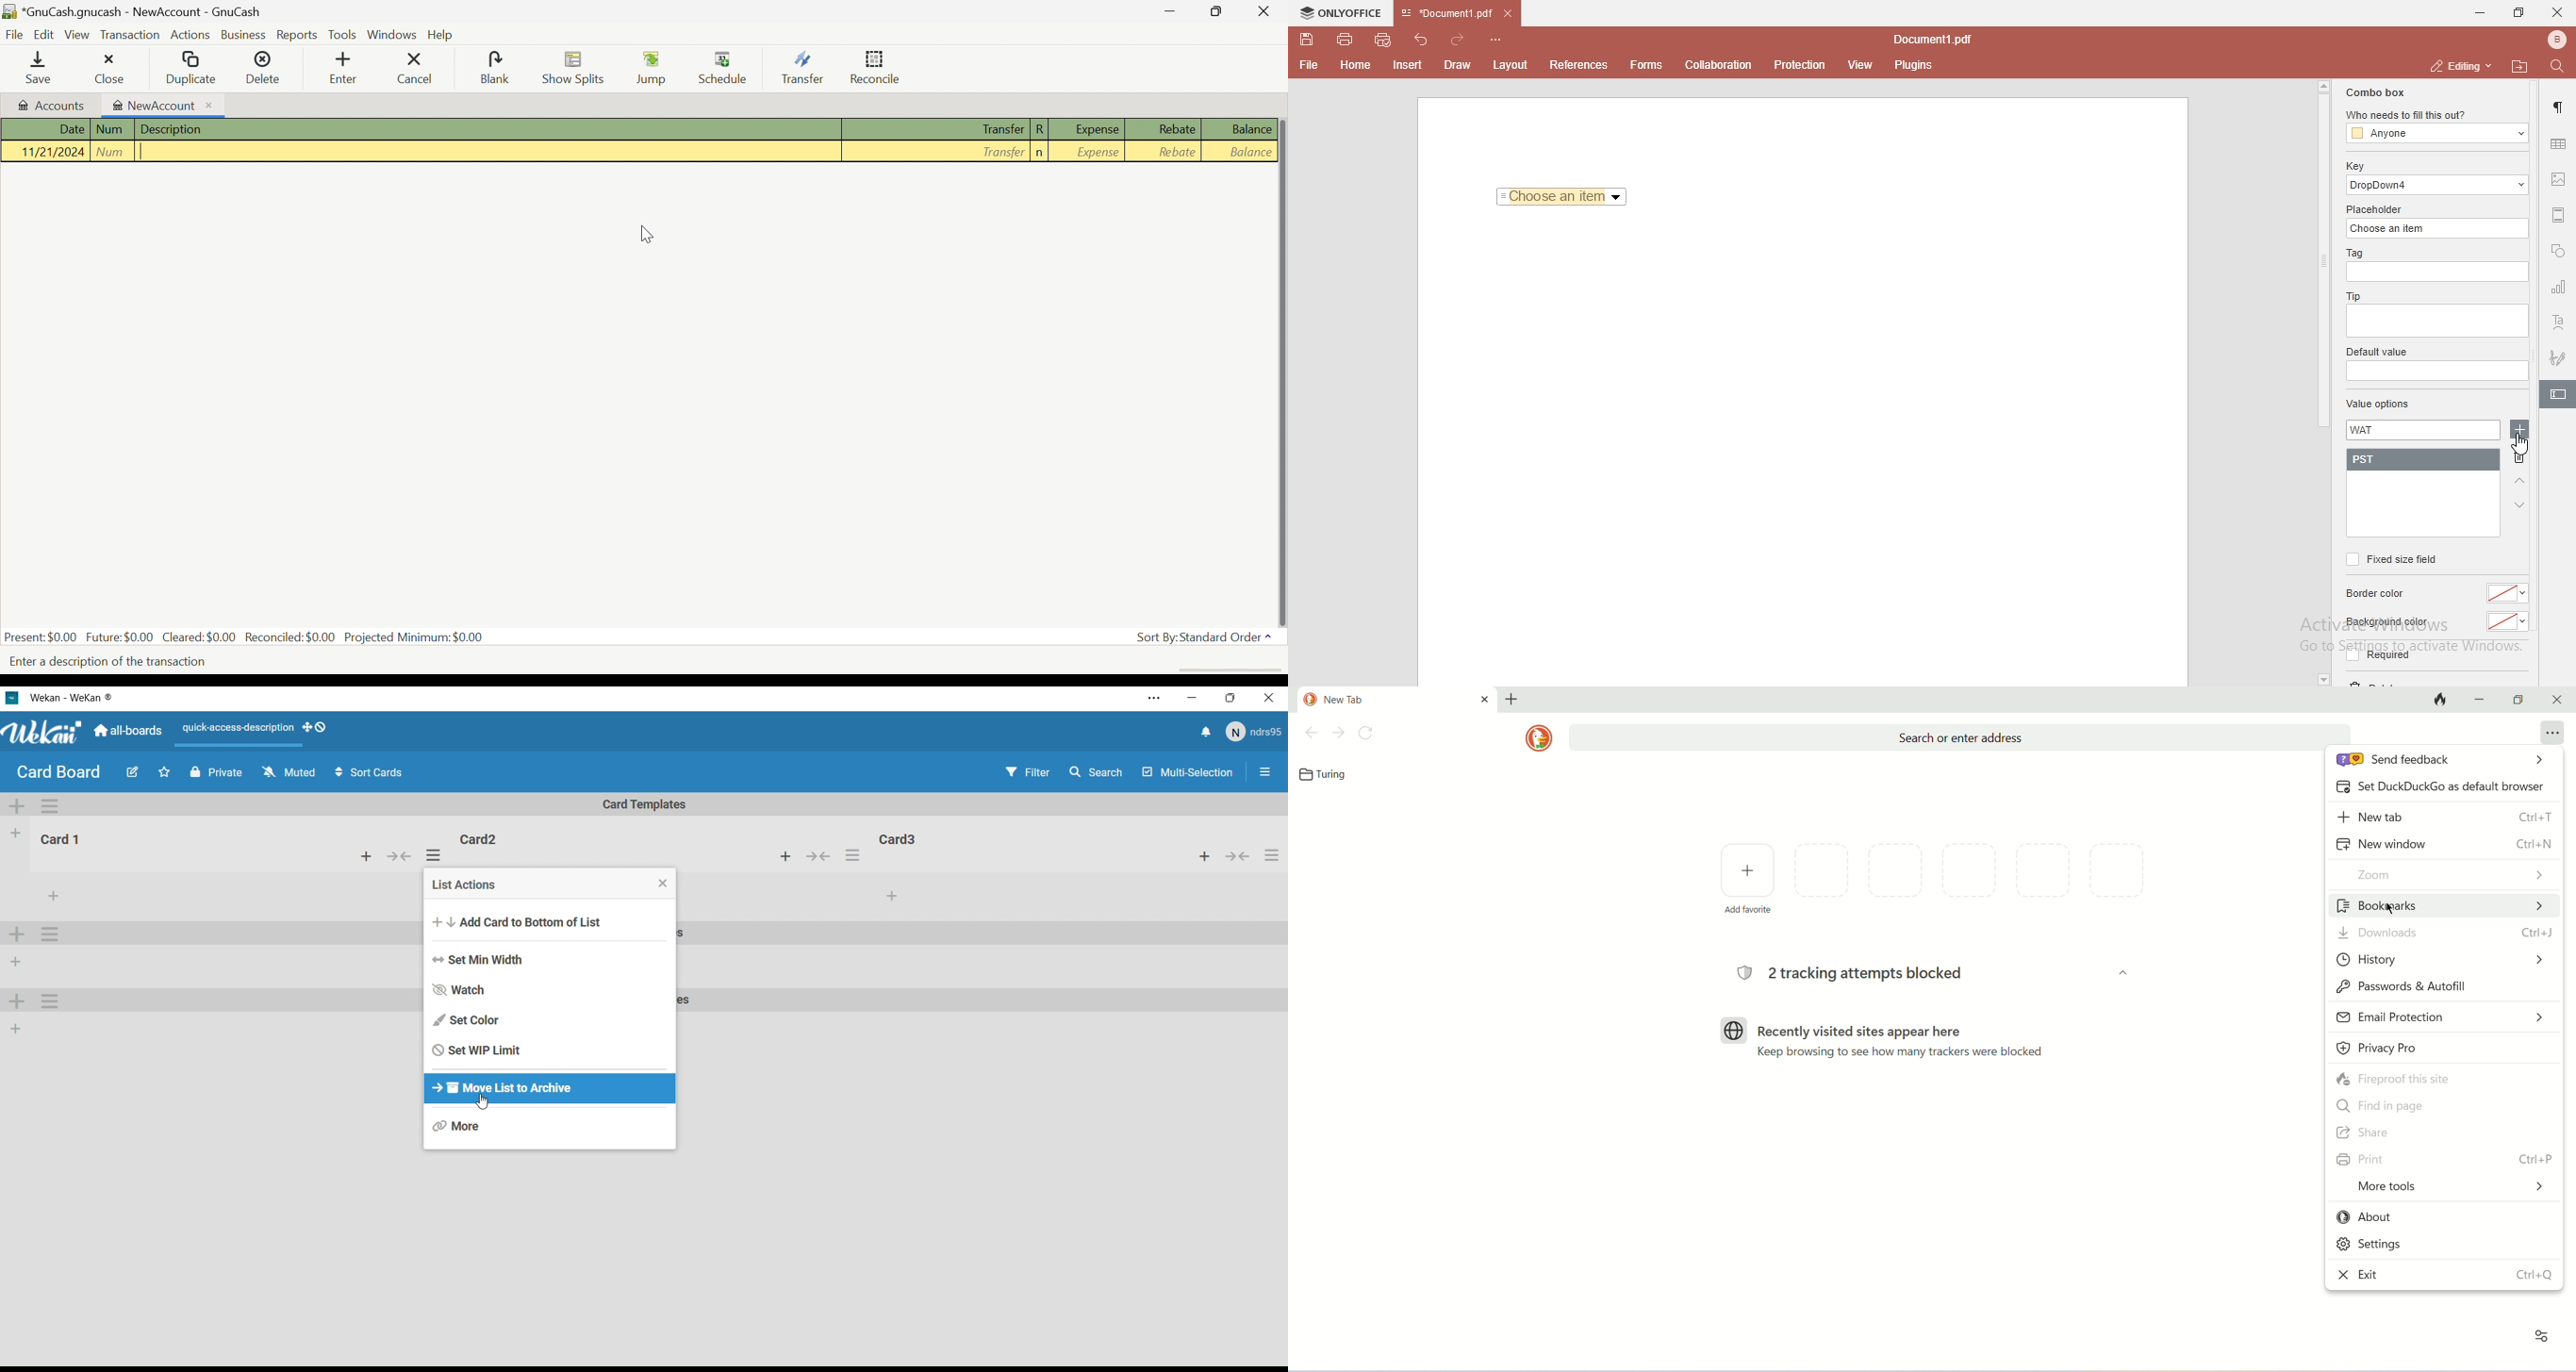 Image resolution: width=2576 pixels, height=1372 pixels. I want to click on Help, so click(441, 34).